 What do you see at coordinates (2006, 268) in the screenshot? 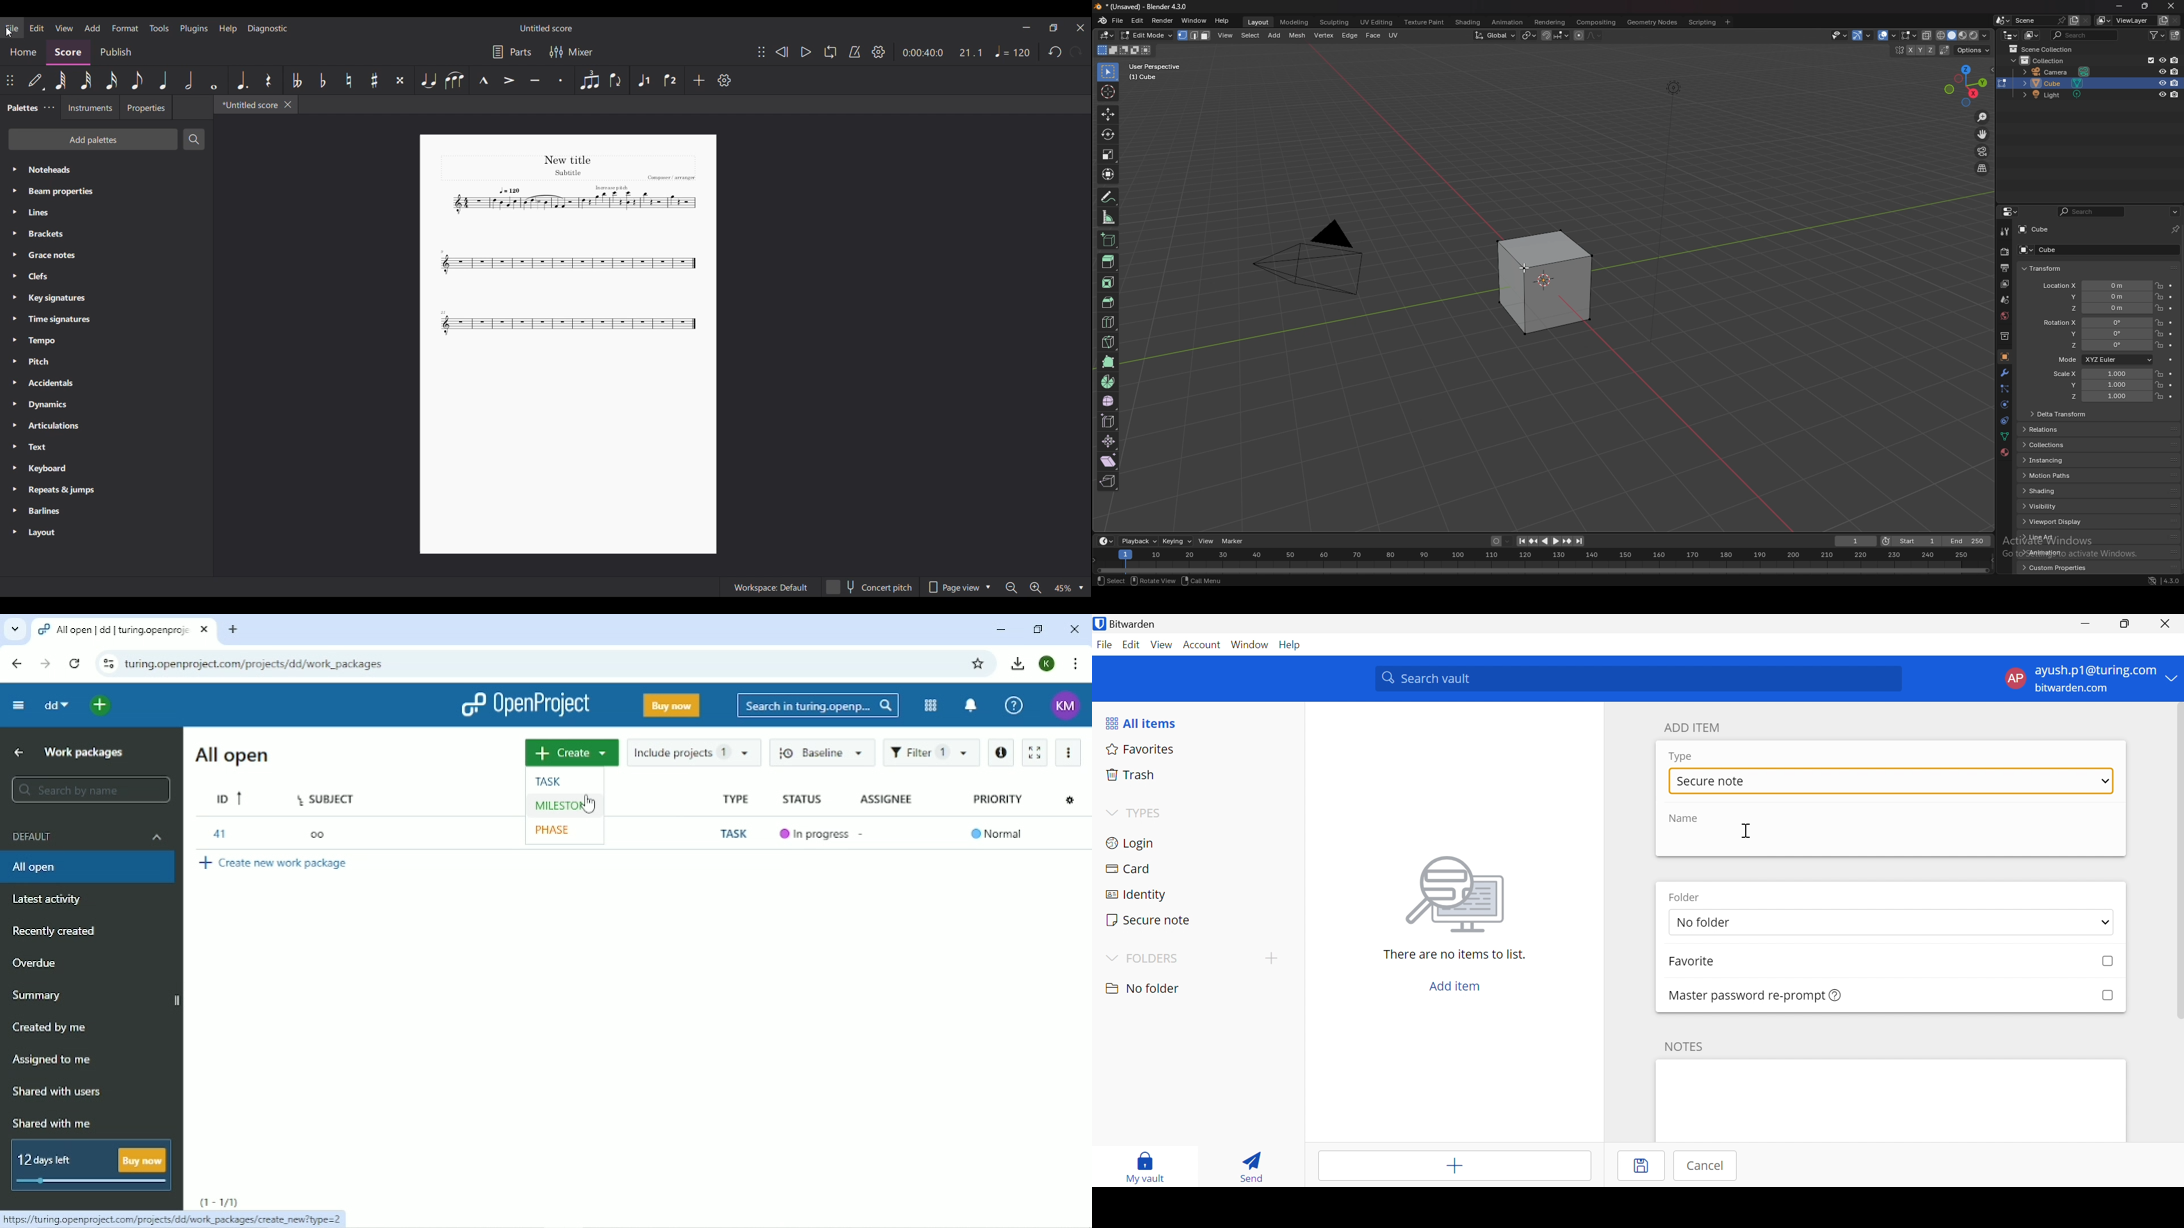
I see `output` at bounding box center [2006, 268].